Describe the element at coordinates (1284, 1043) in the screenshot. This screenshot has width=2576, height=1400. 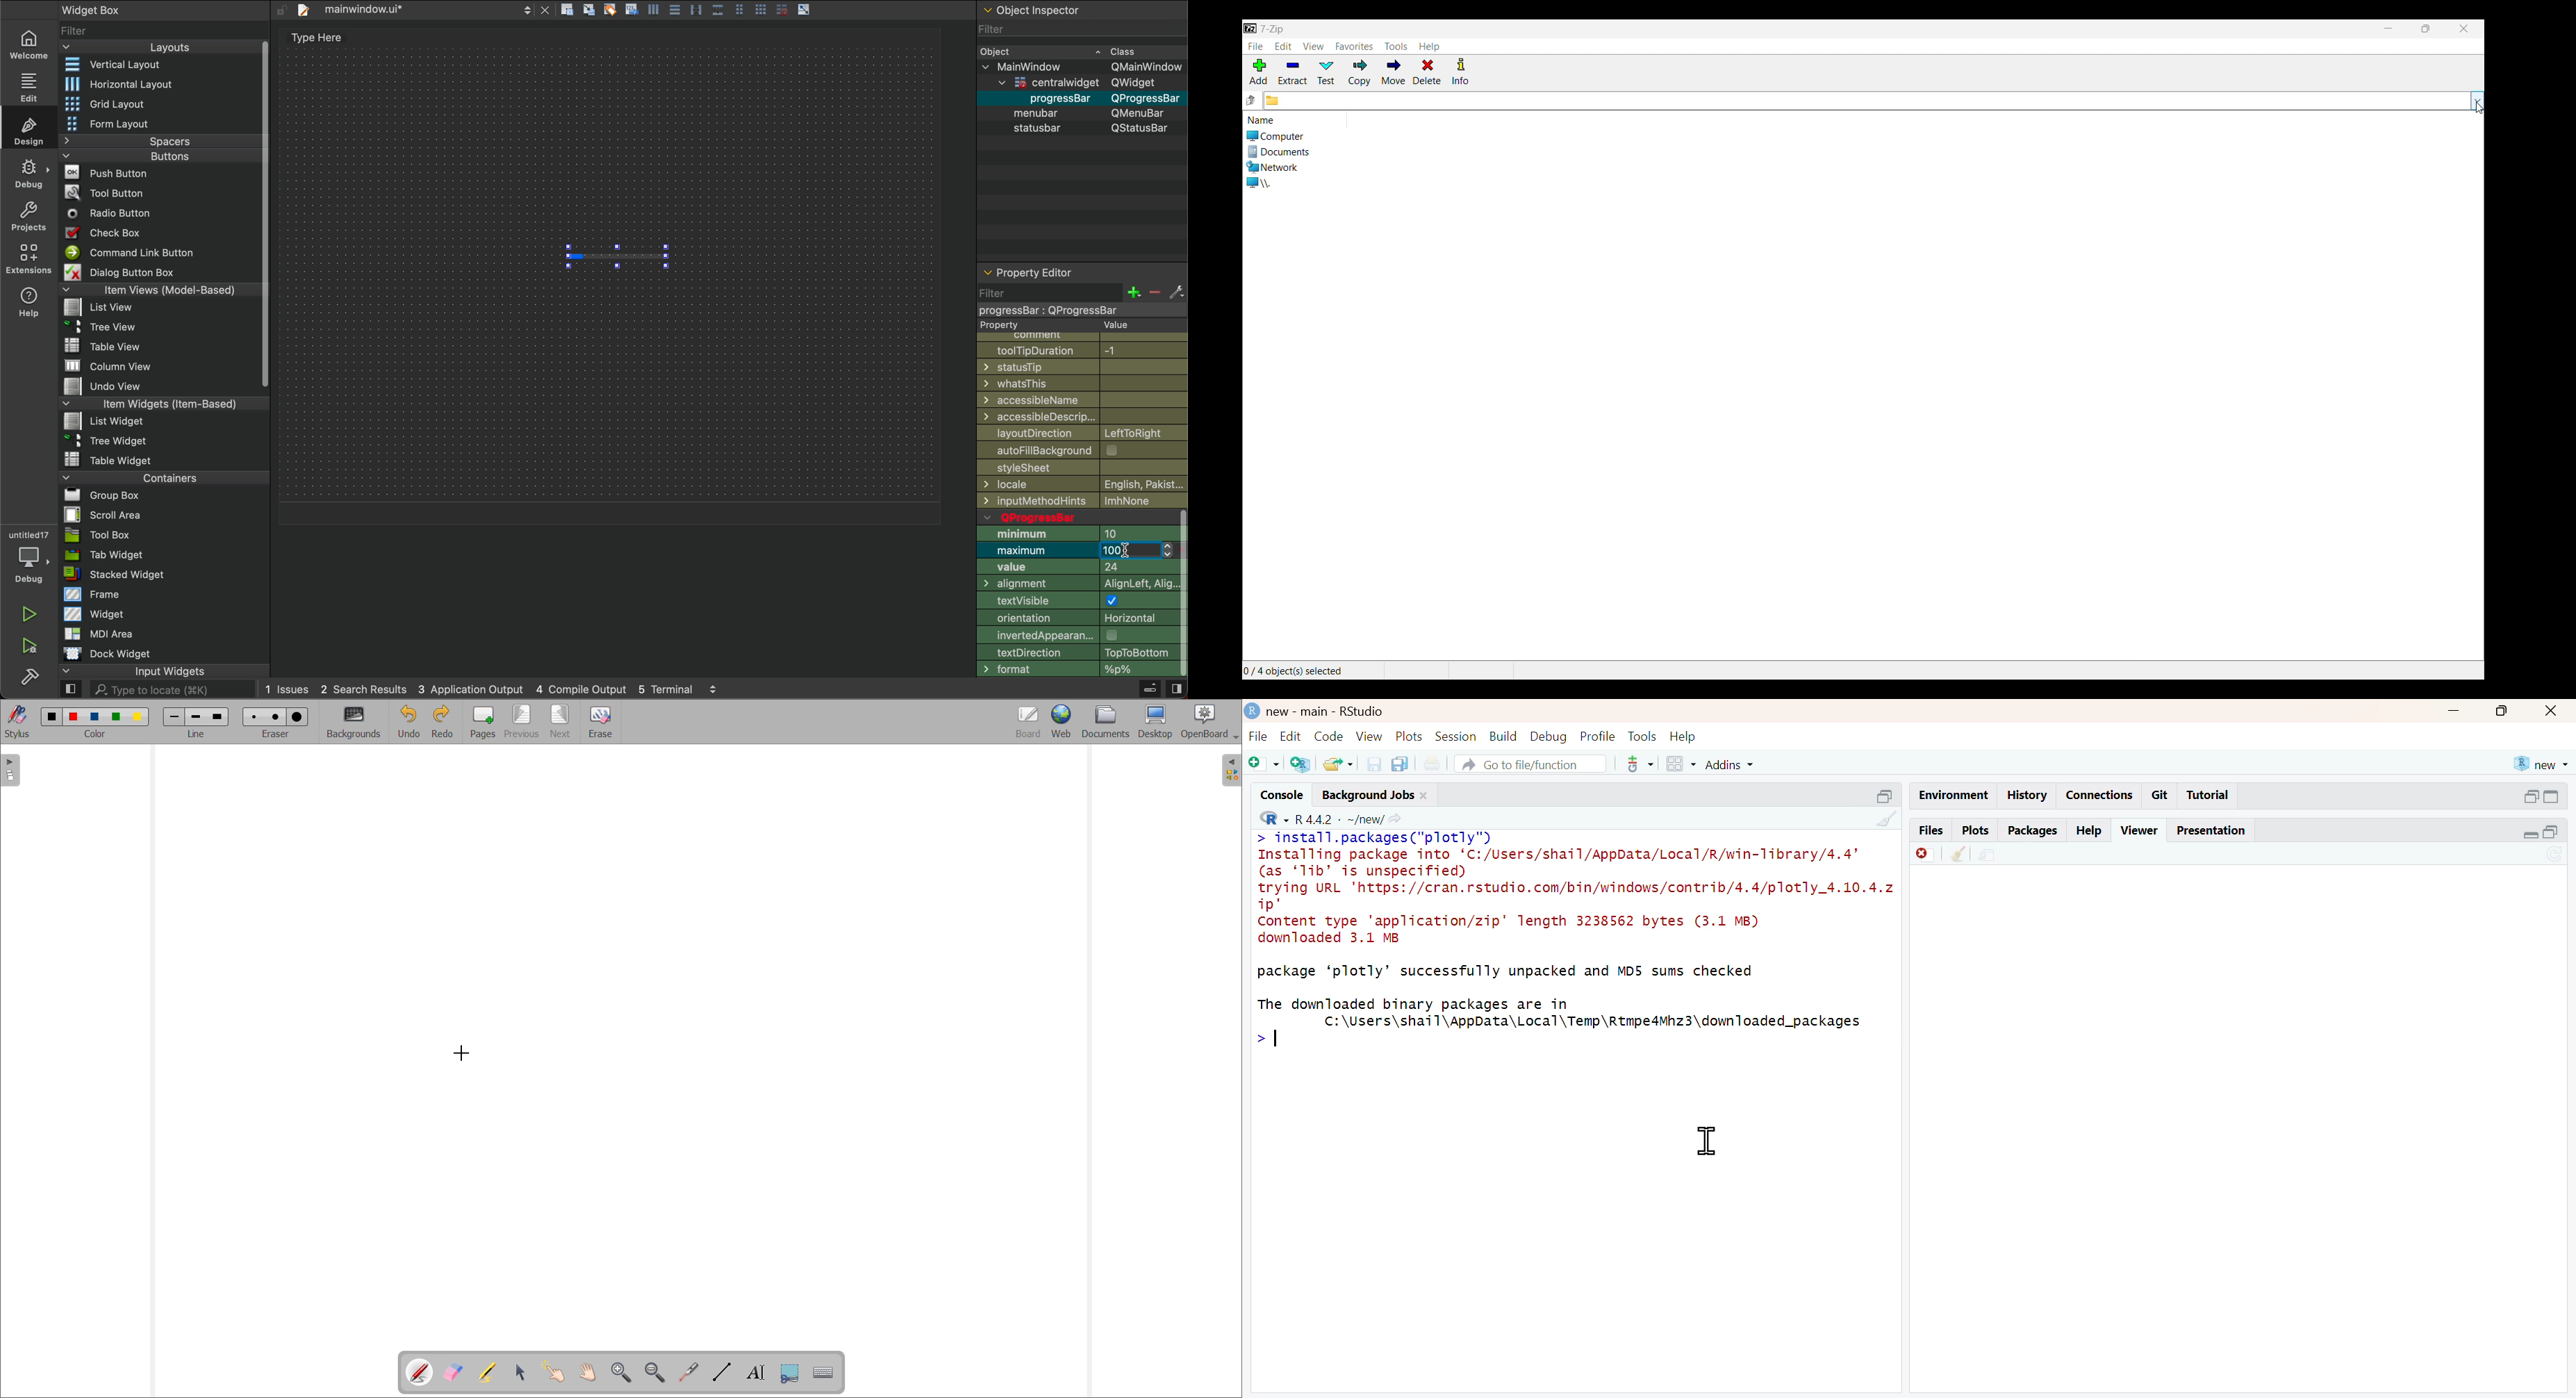
I see `typing cursor` at that location.